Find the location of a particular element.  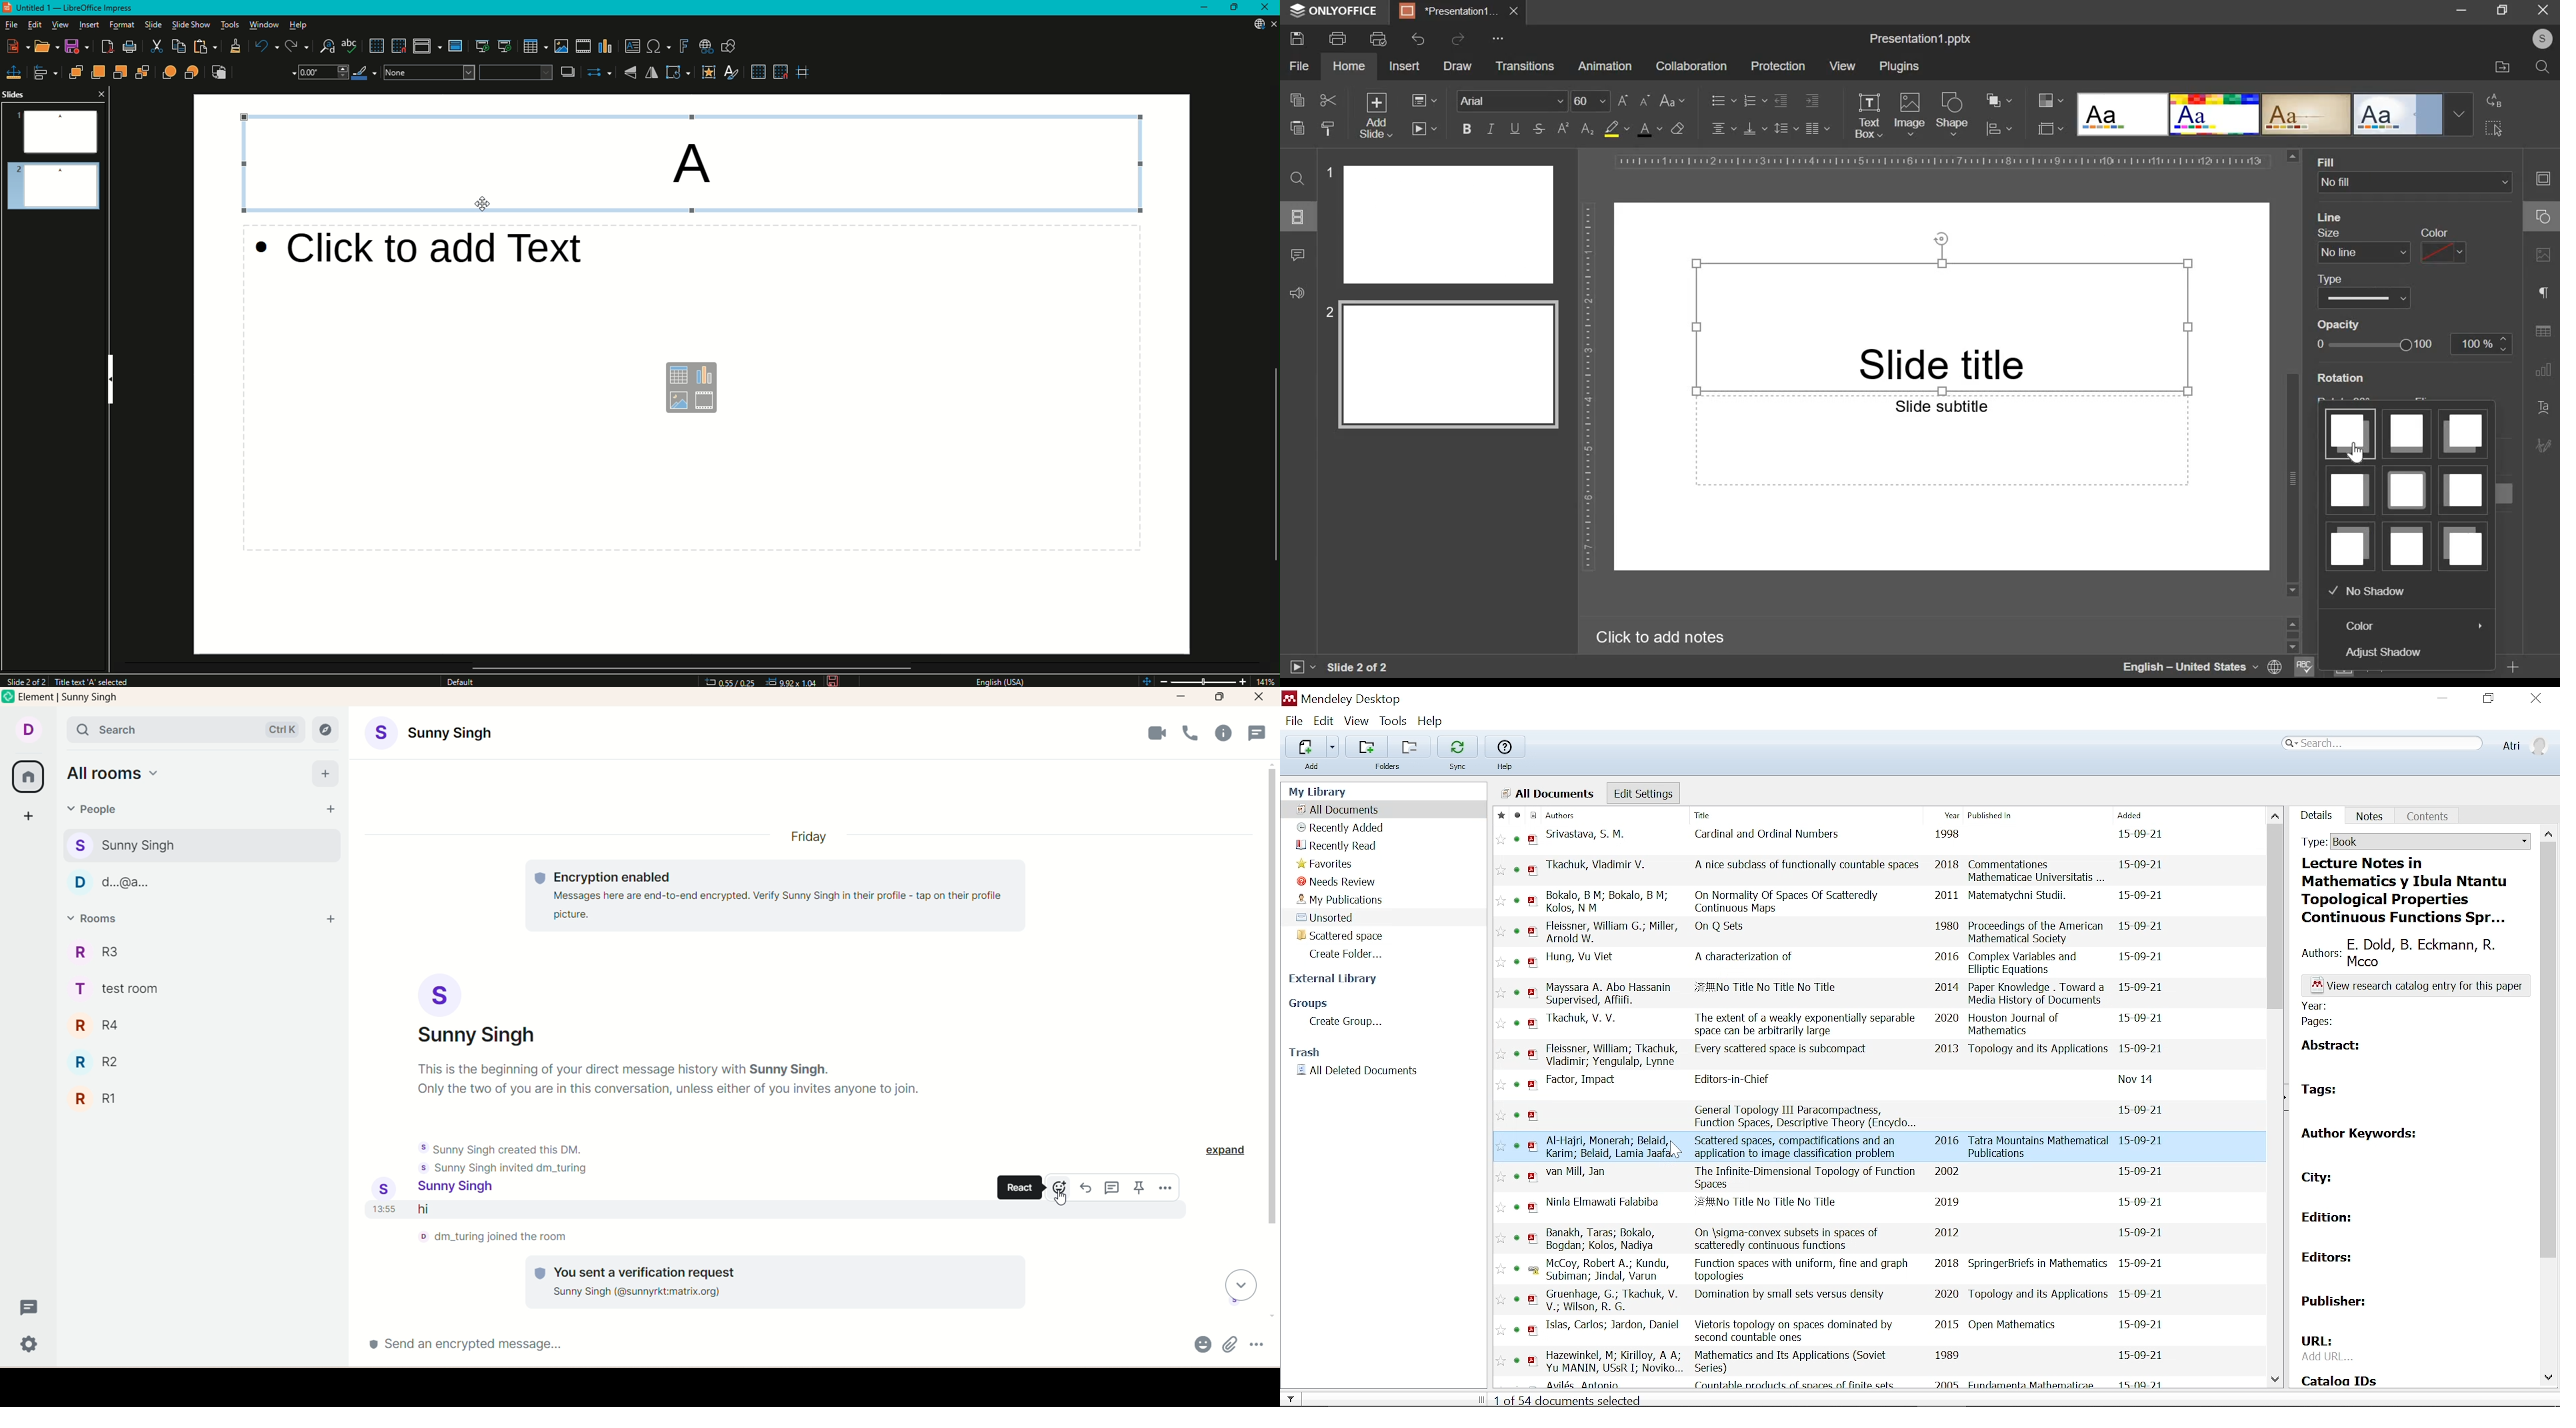

2012 is located at coordinates (1946, 1233).